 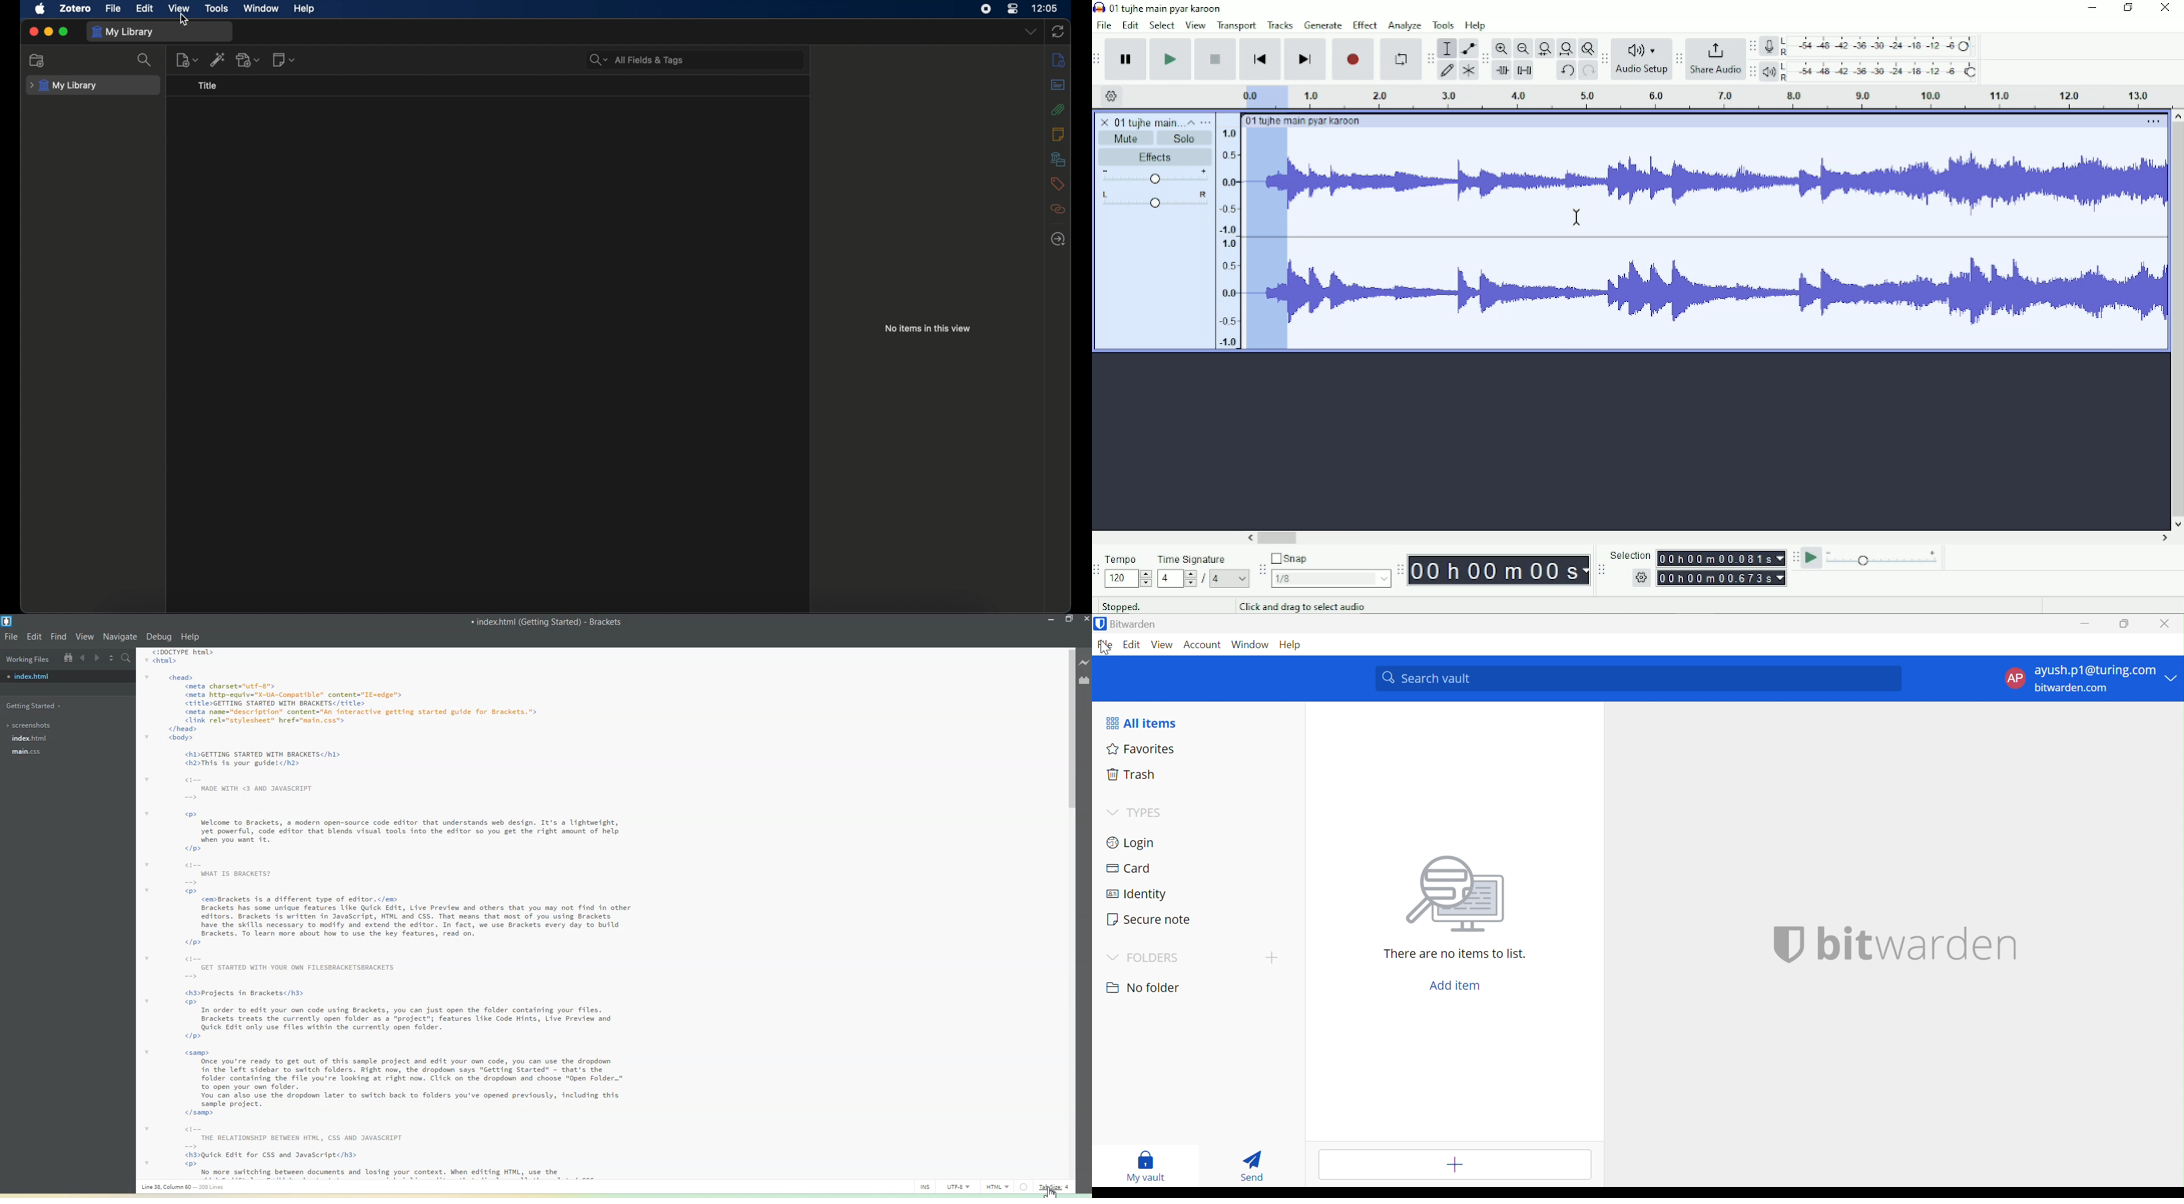 What do you see at coordinates (1155, 178) in the screenshot?
I see `Volume` at bounding box center [1155, 178].